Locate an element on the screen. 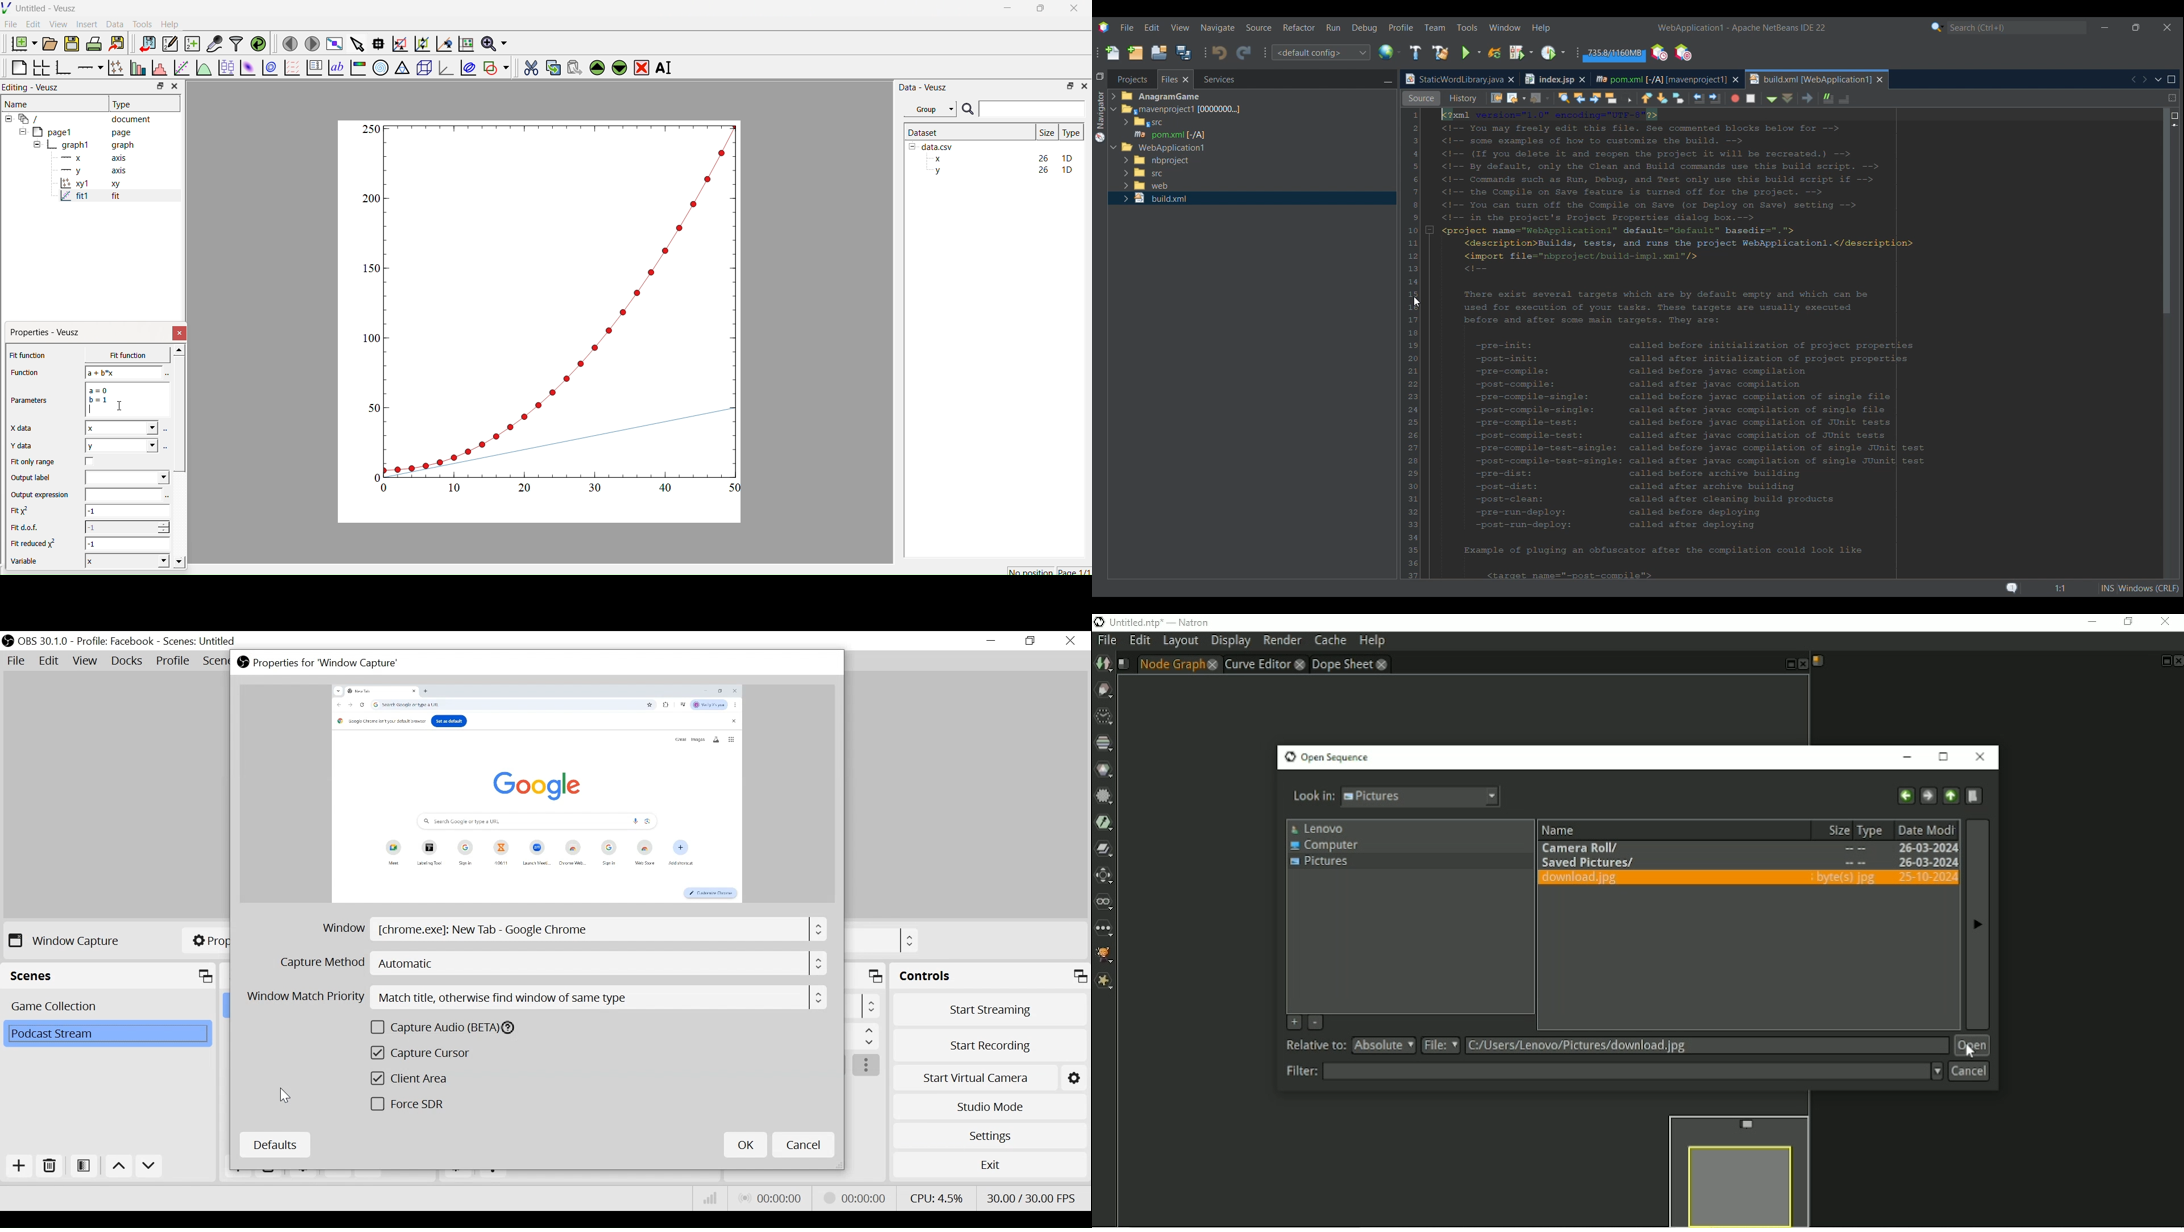 The width and height of the screenshot is (2184, 1232). Properties for Window Capture is located at coordinates (330, 663).